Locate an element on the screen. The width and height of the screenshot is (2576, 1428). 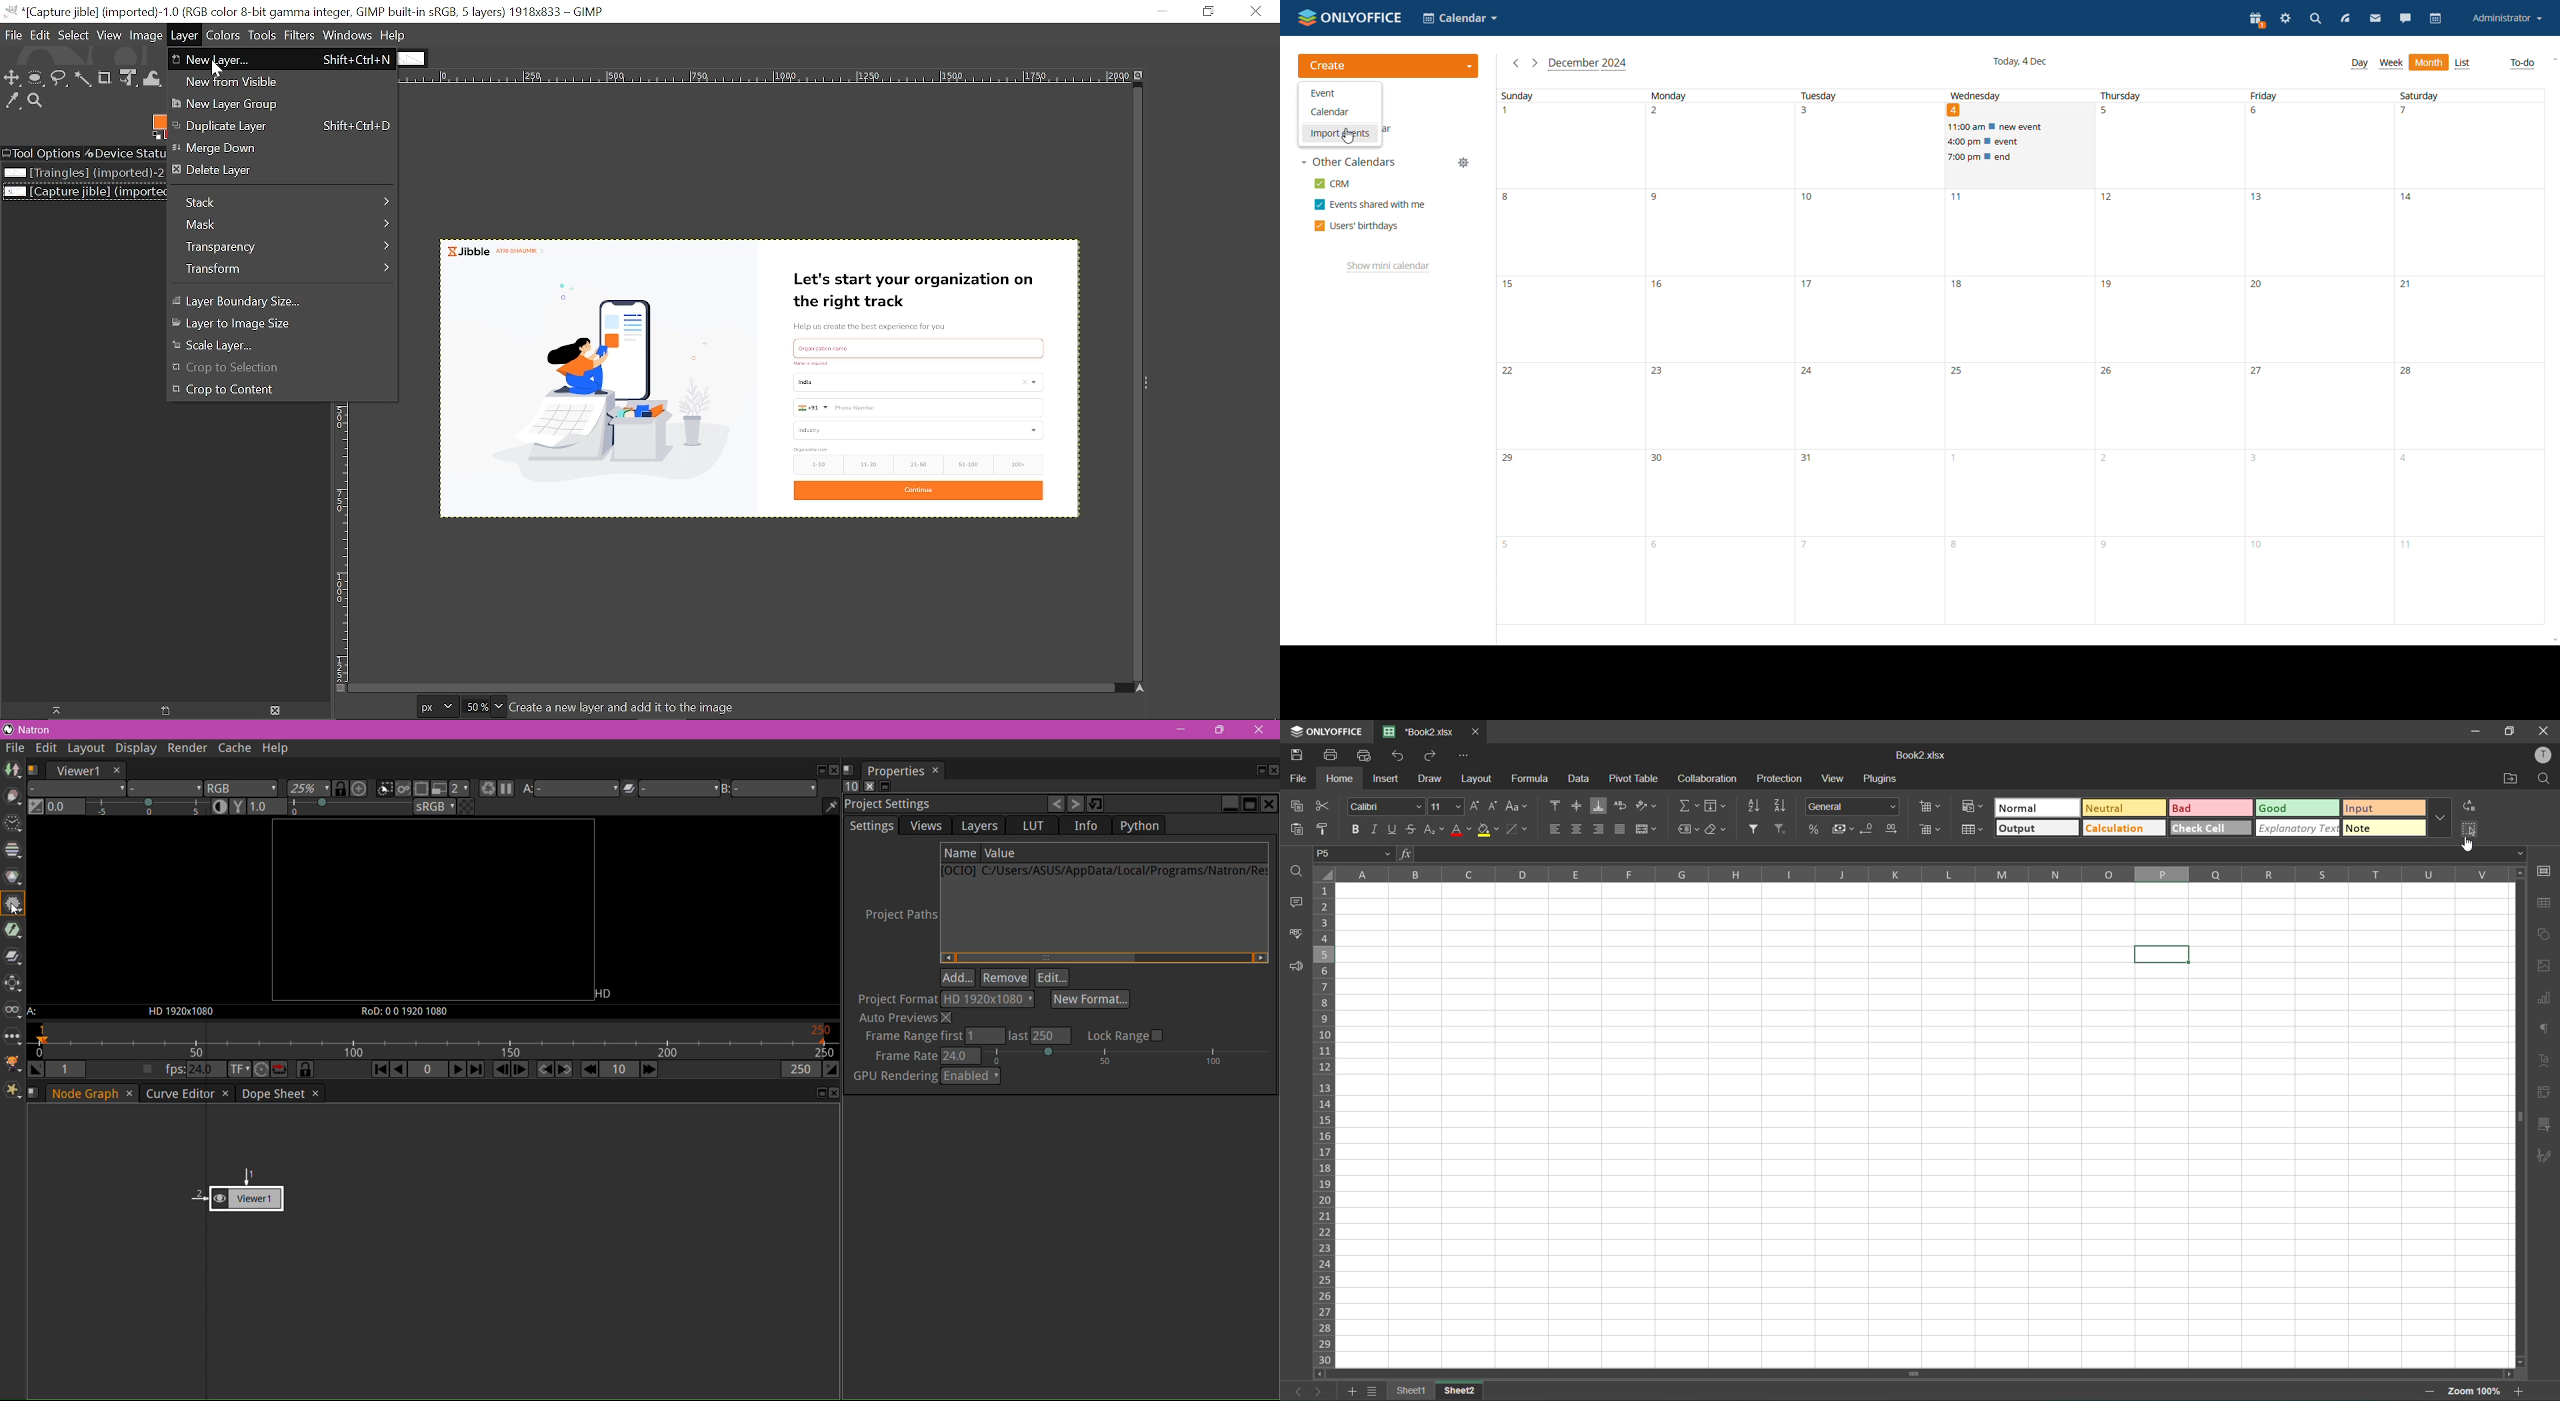
neutral is located at coordinates (2123, 809).